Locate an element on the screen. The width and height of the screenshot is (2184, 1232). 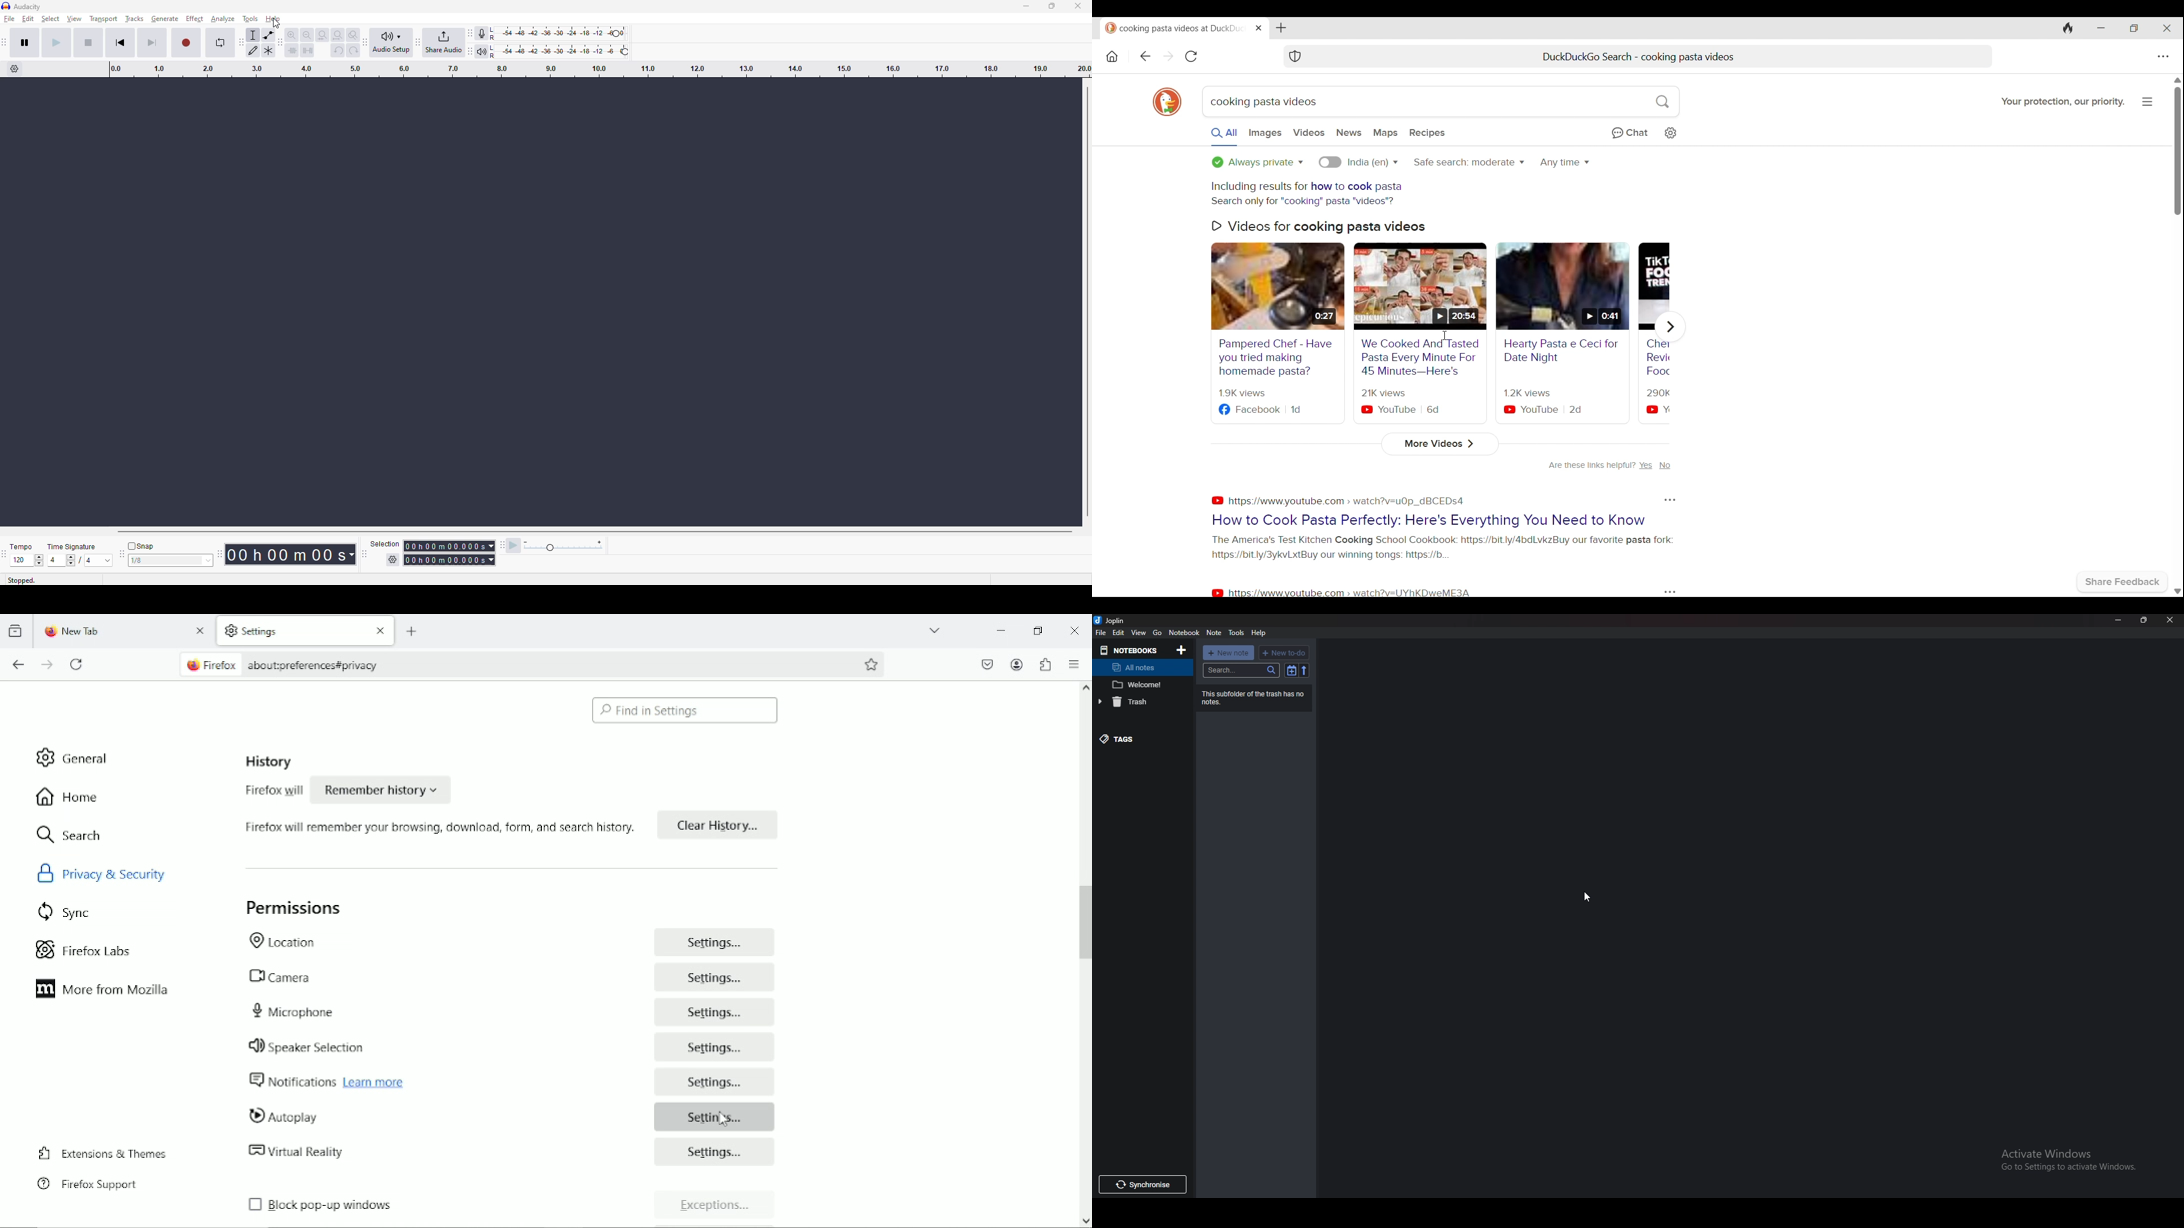
Change search settings is located at coordinates (1671, 134).